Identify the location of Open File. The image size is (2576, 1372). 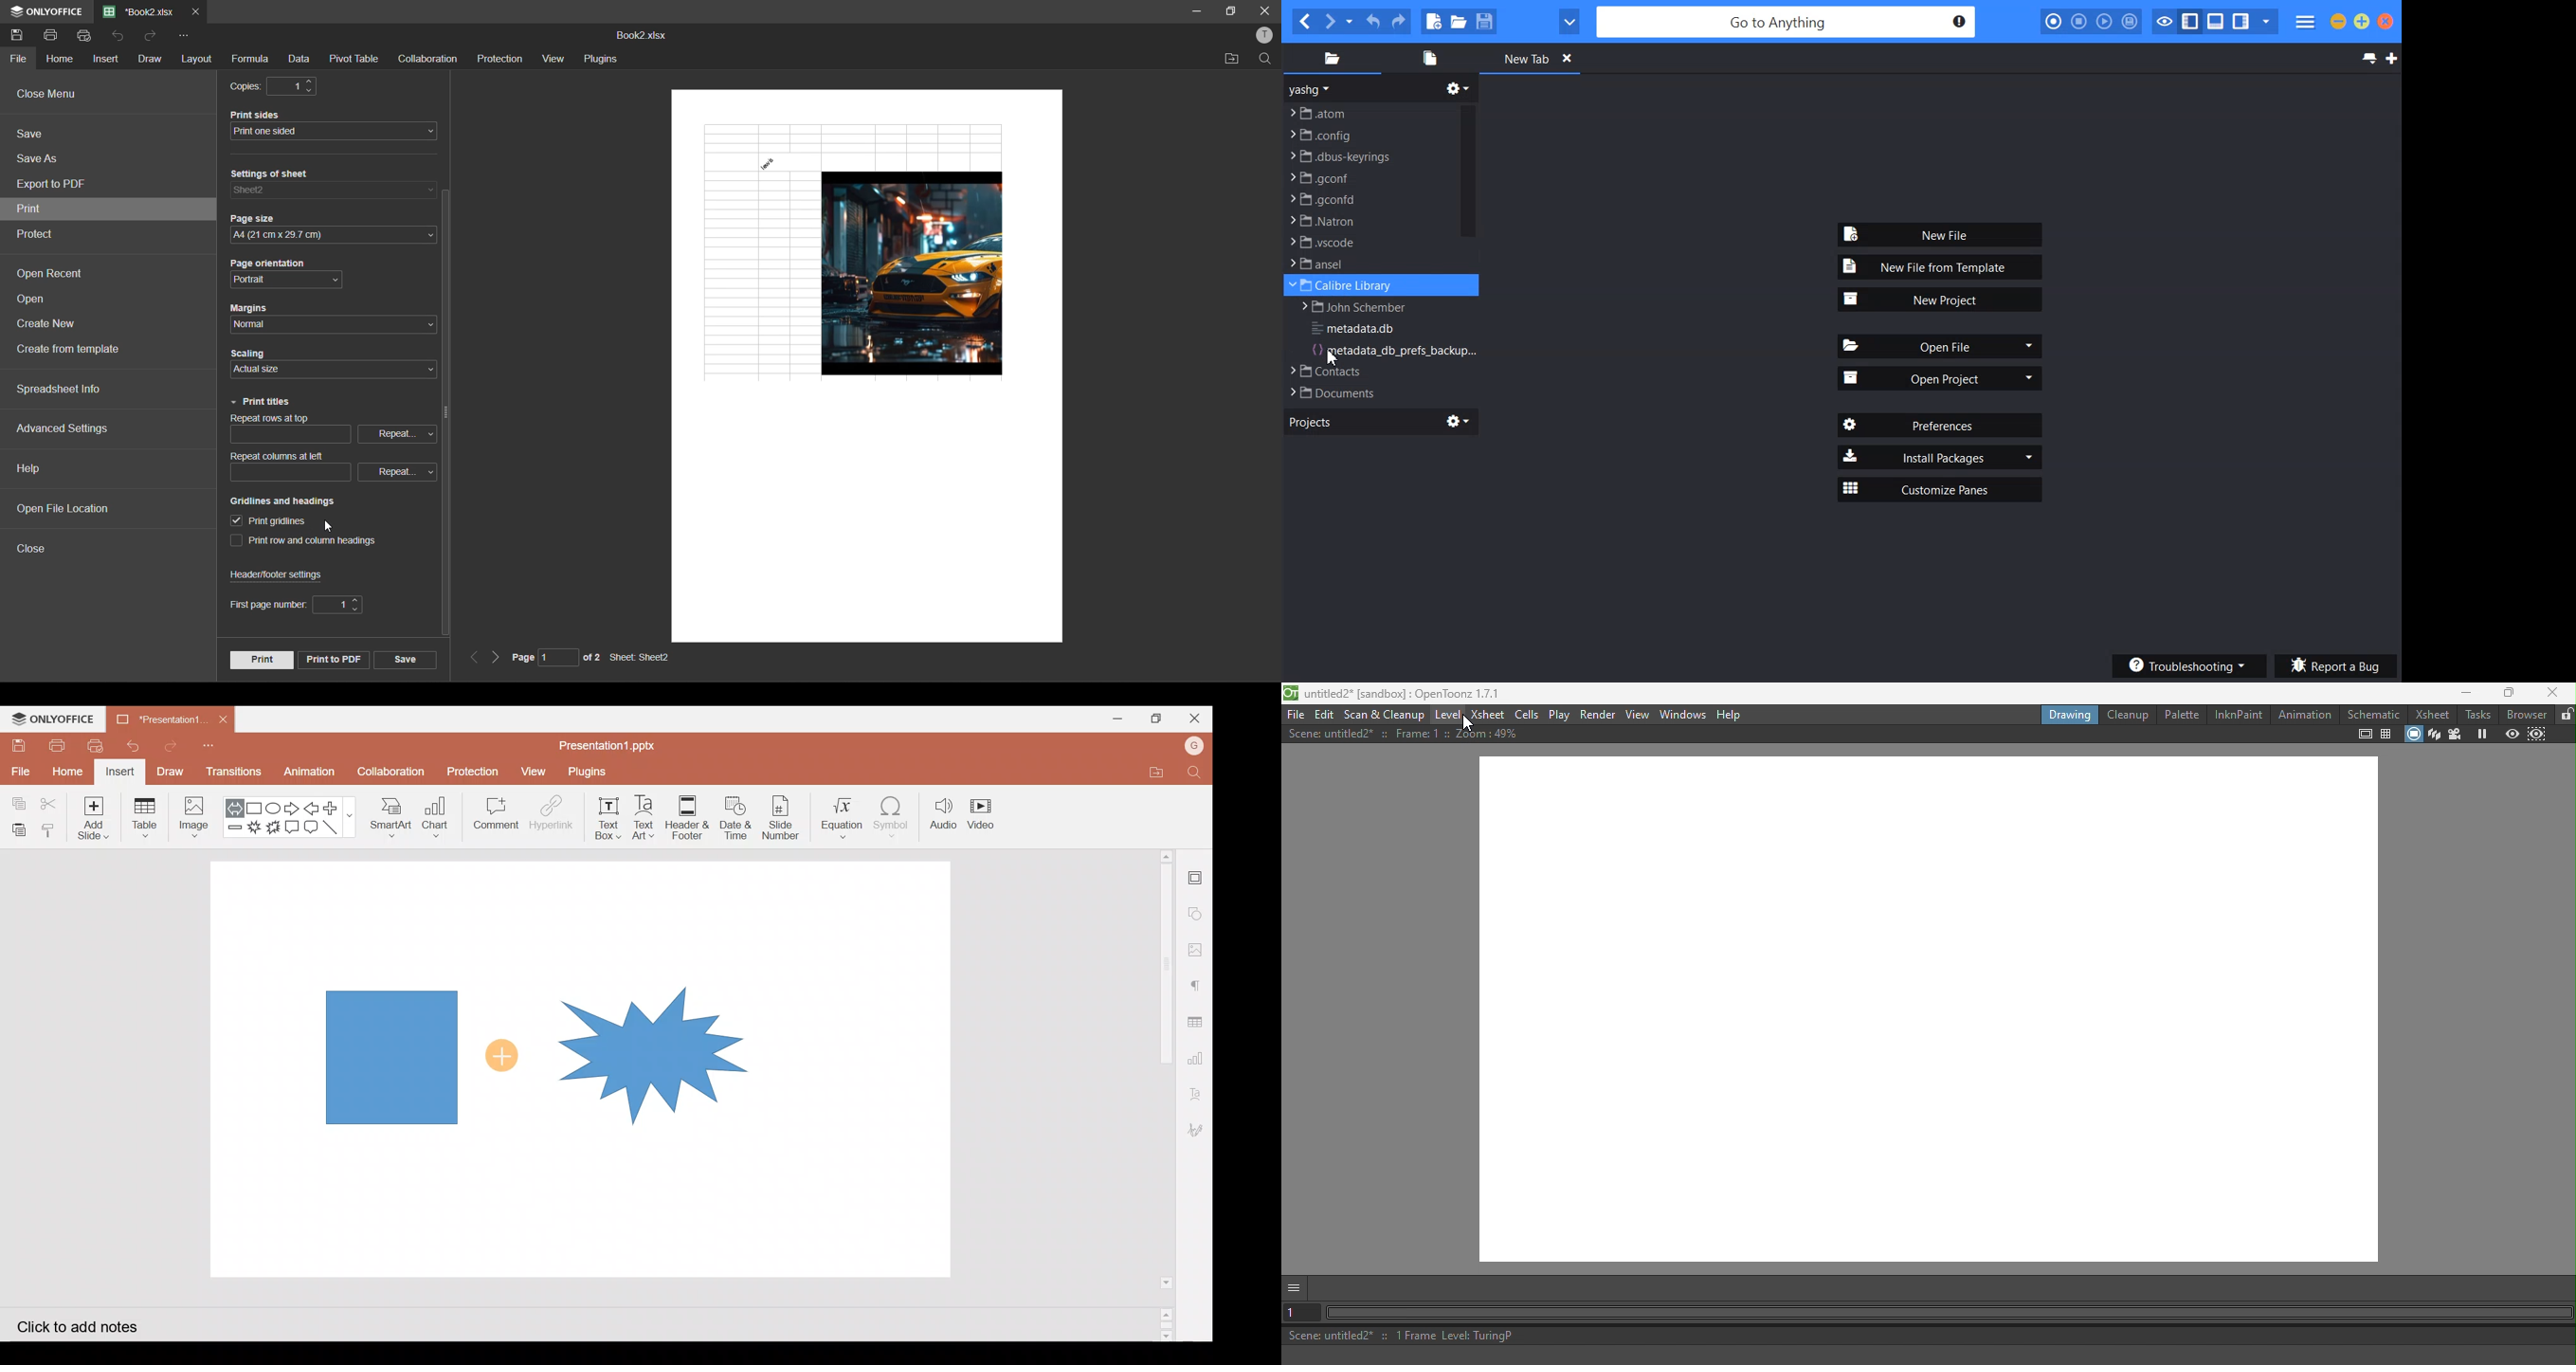
(1942, 346).